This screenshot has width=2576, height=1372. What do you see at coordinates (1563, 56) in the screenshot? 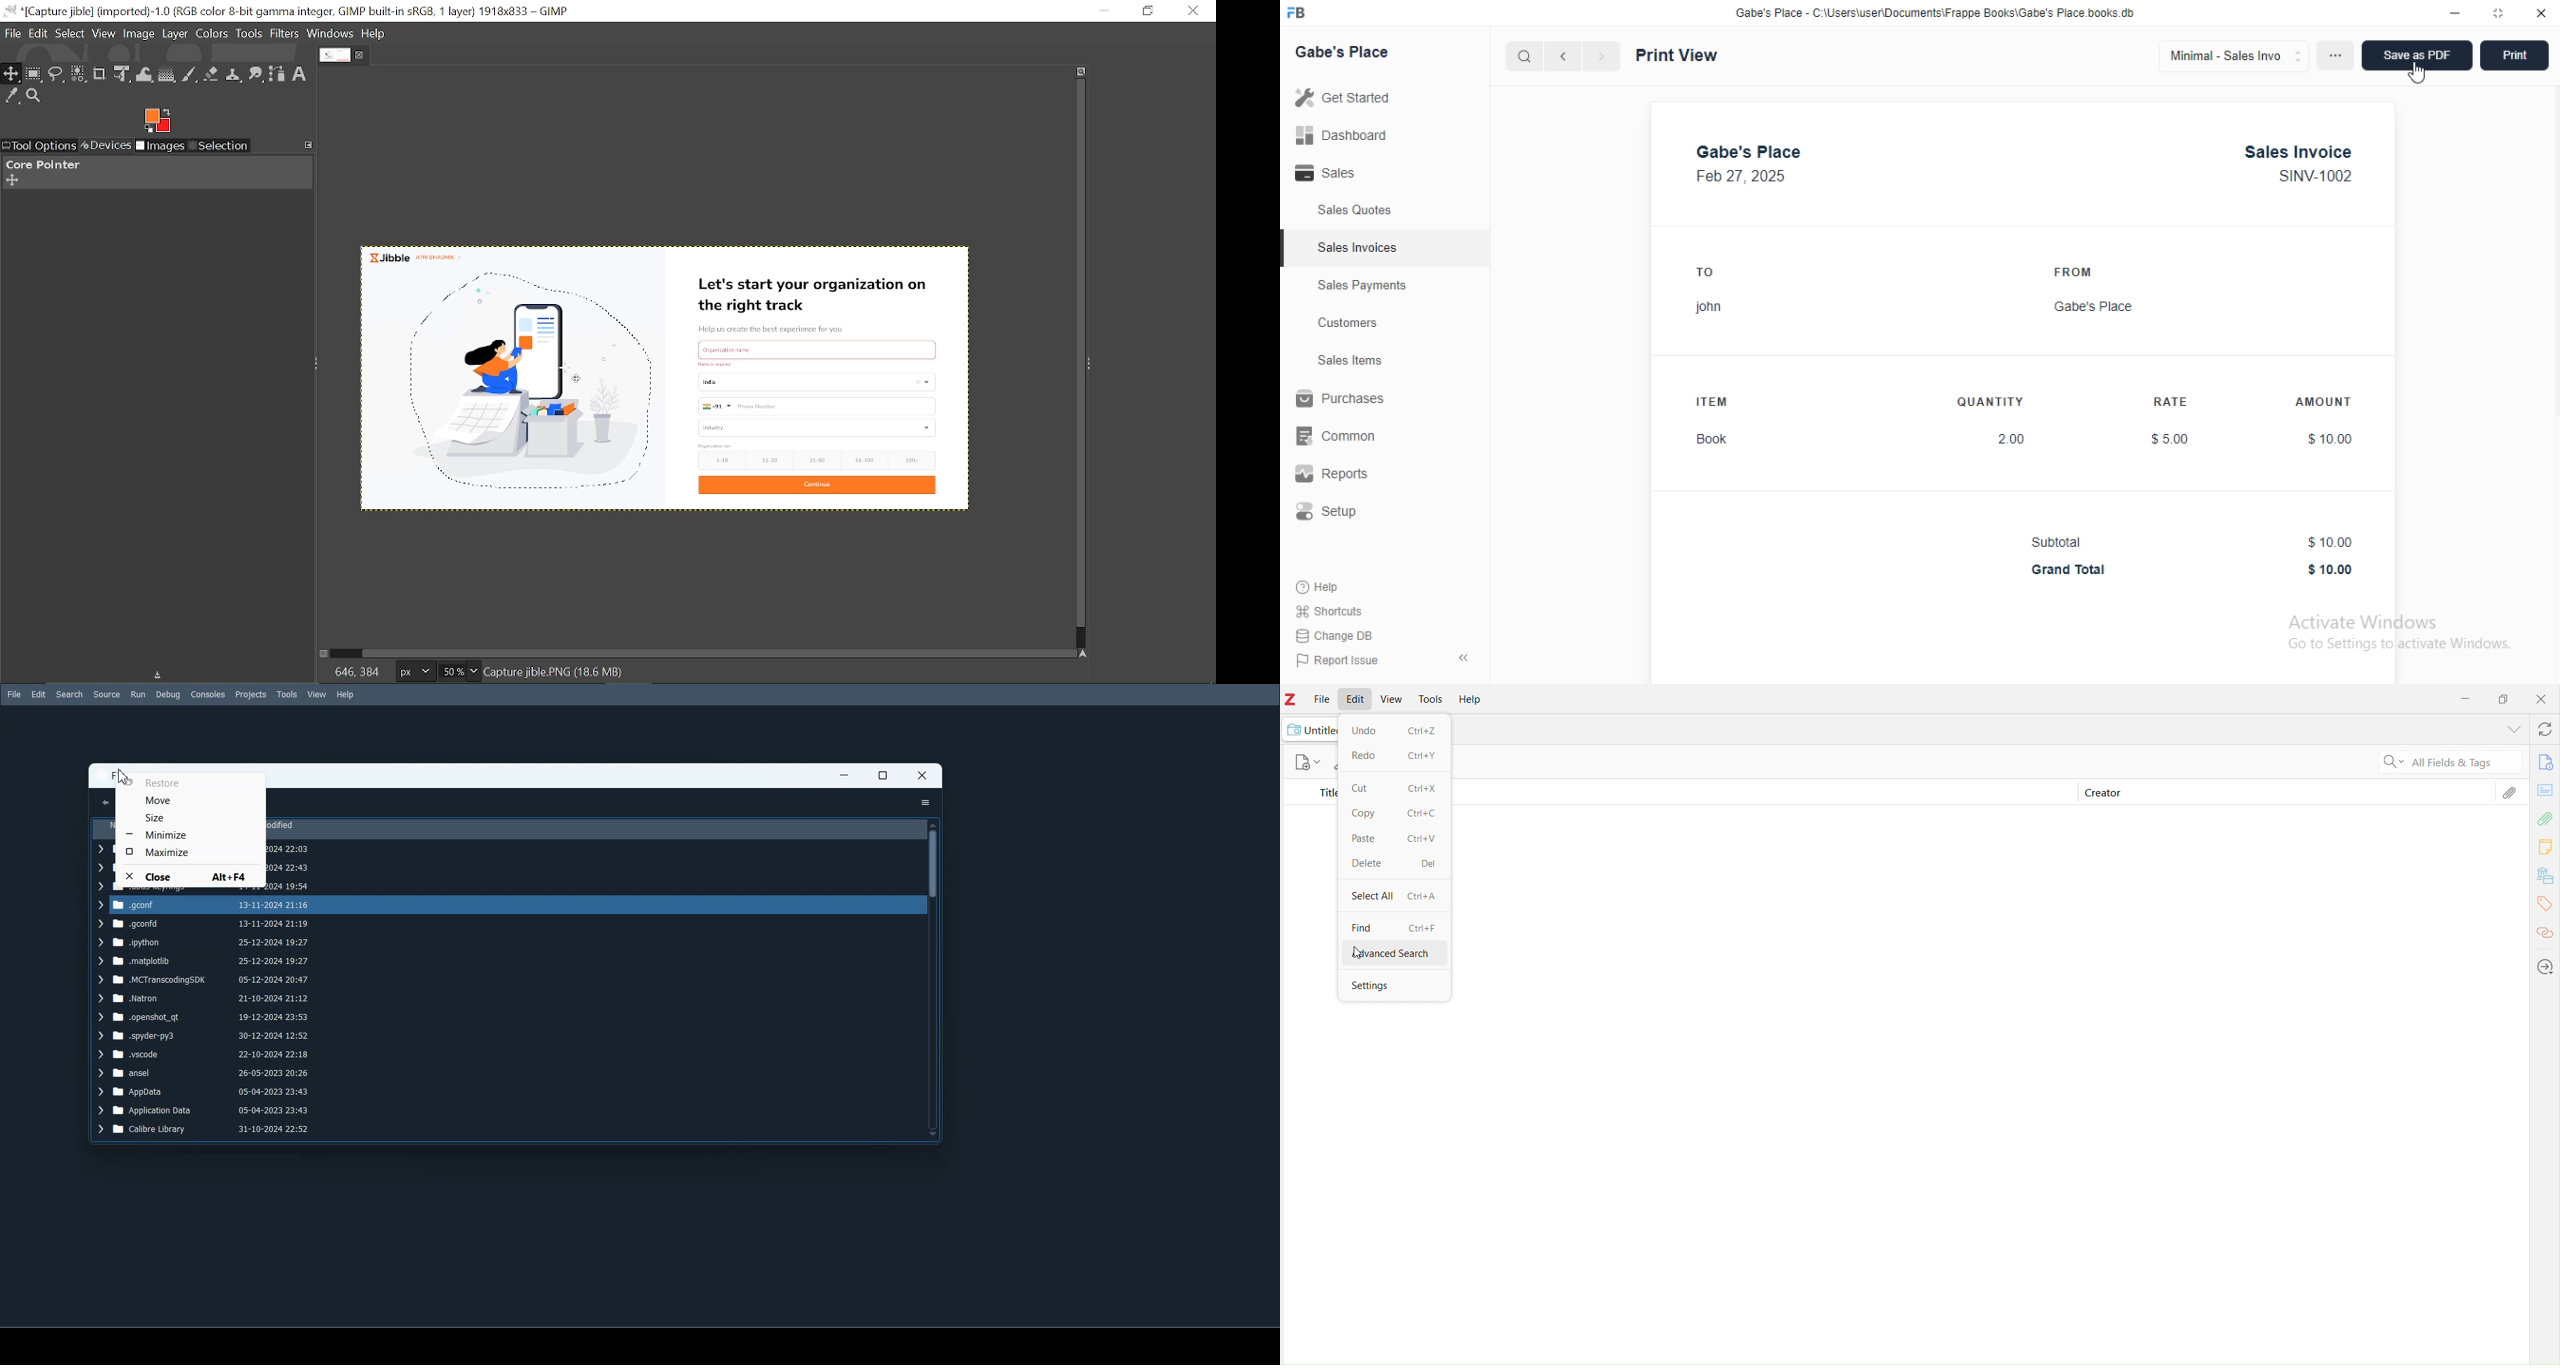
I see `previous` at bounding box center [1563, 56].